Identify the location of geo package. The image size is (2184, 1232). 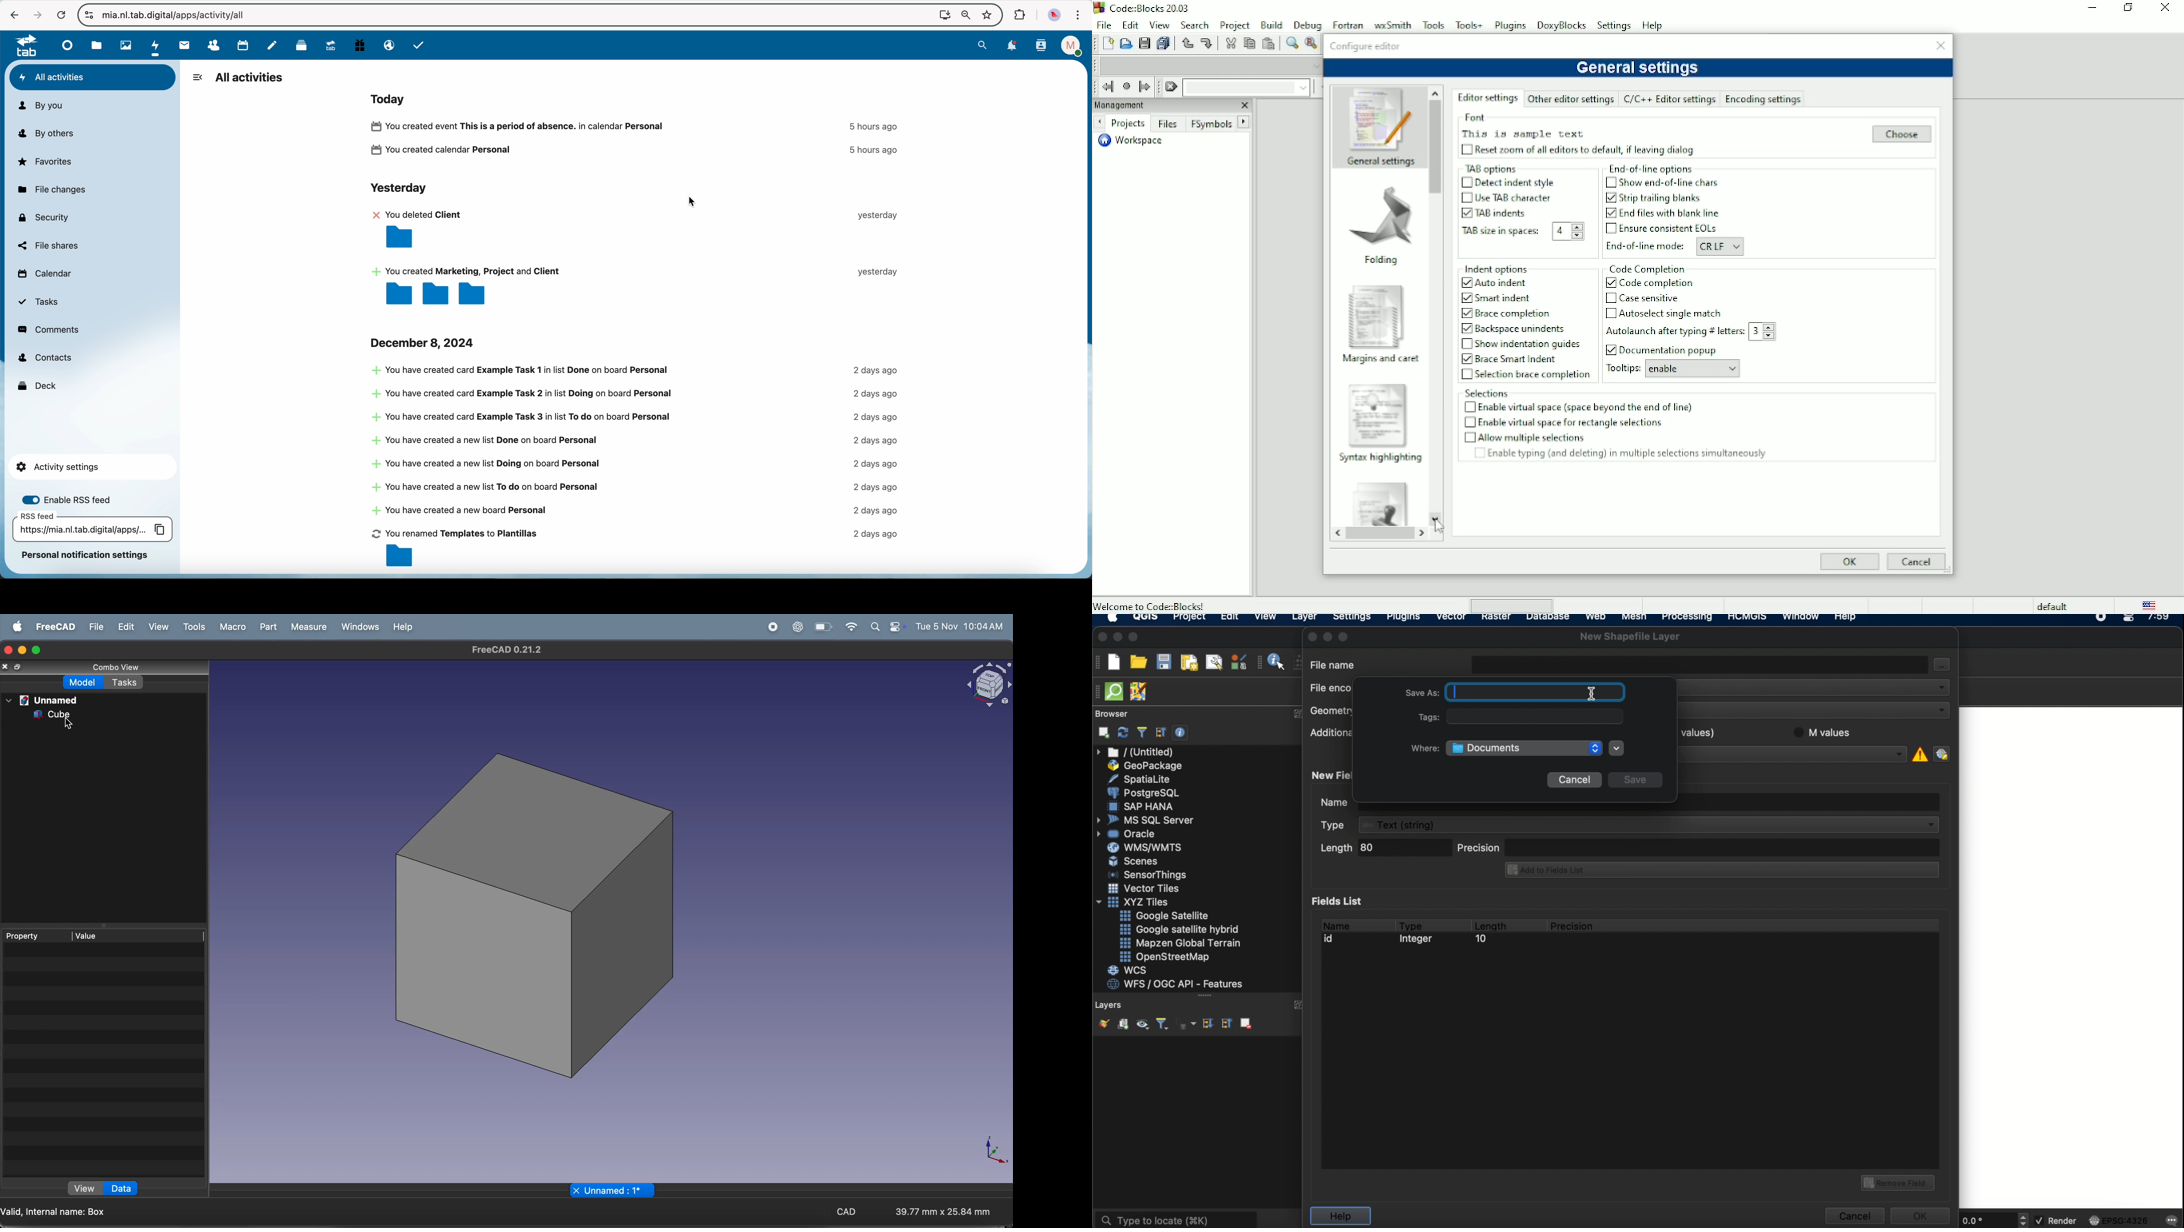
(1144, 766).